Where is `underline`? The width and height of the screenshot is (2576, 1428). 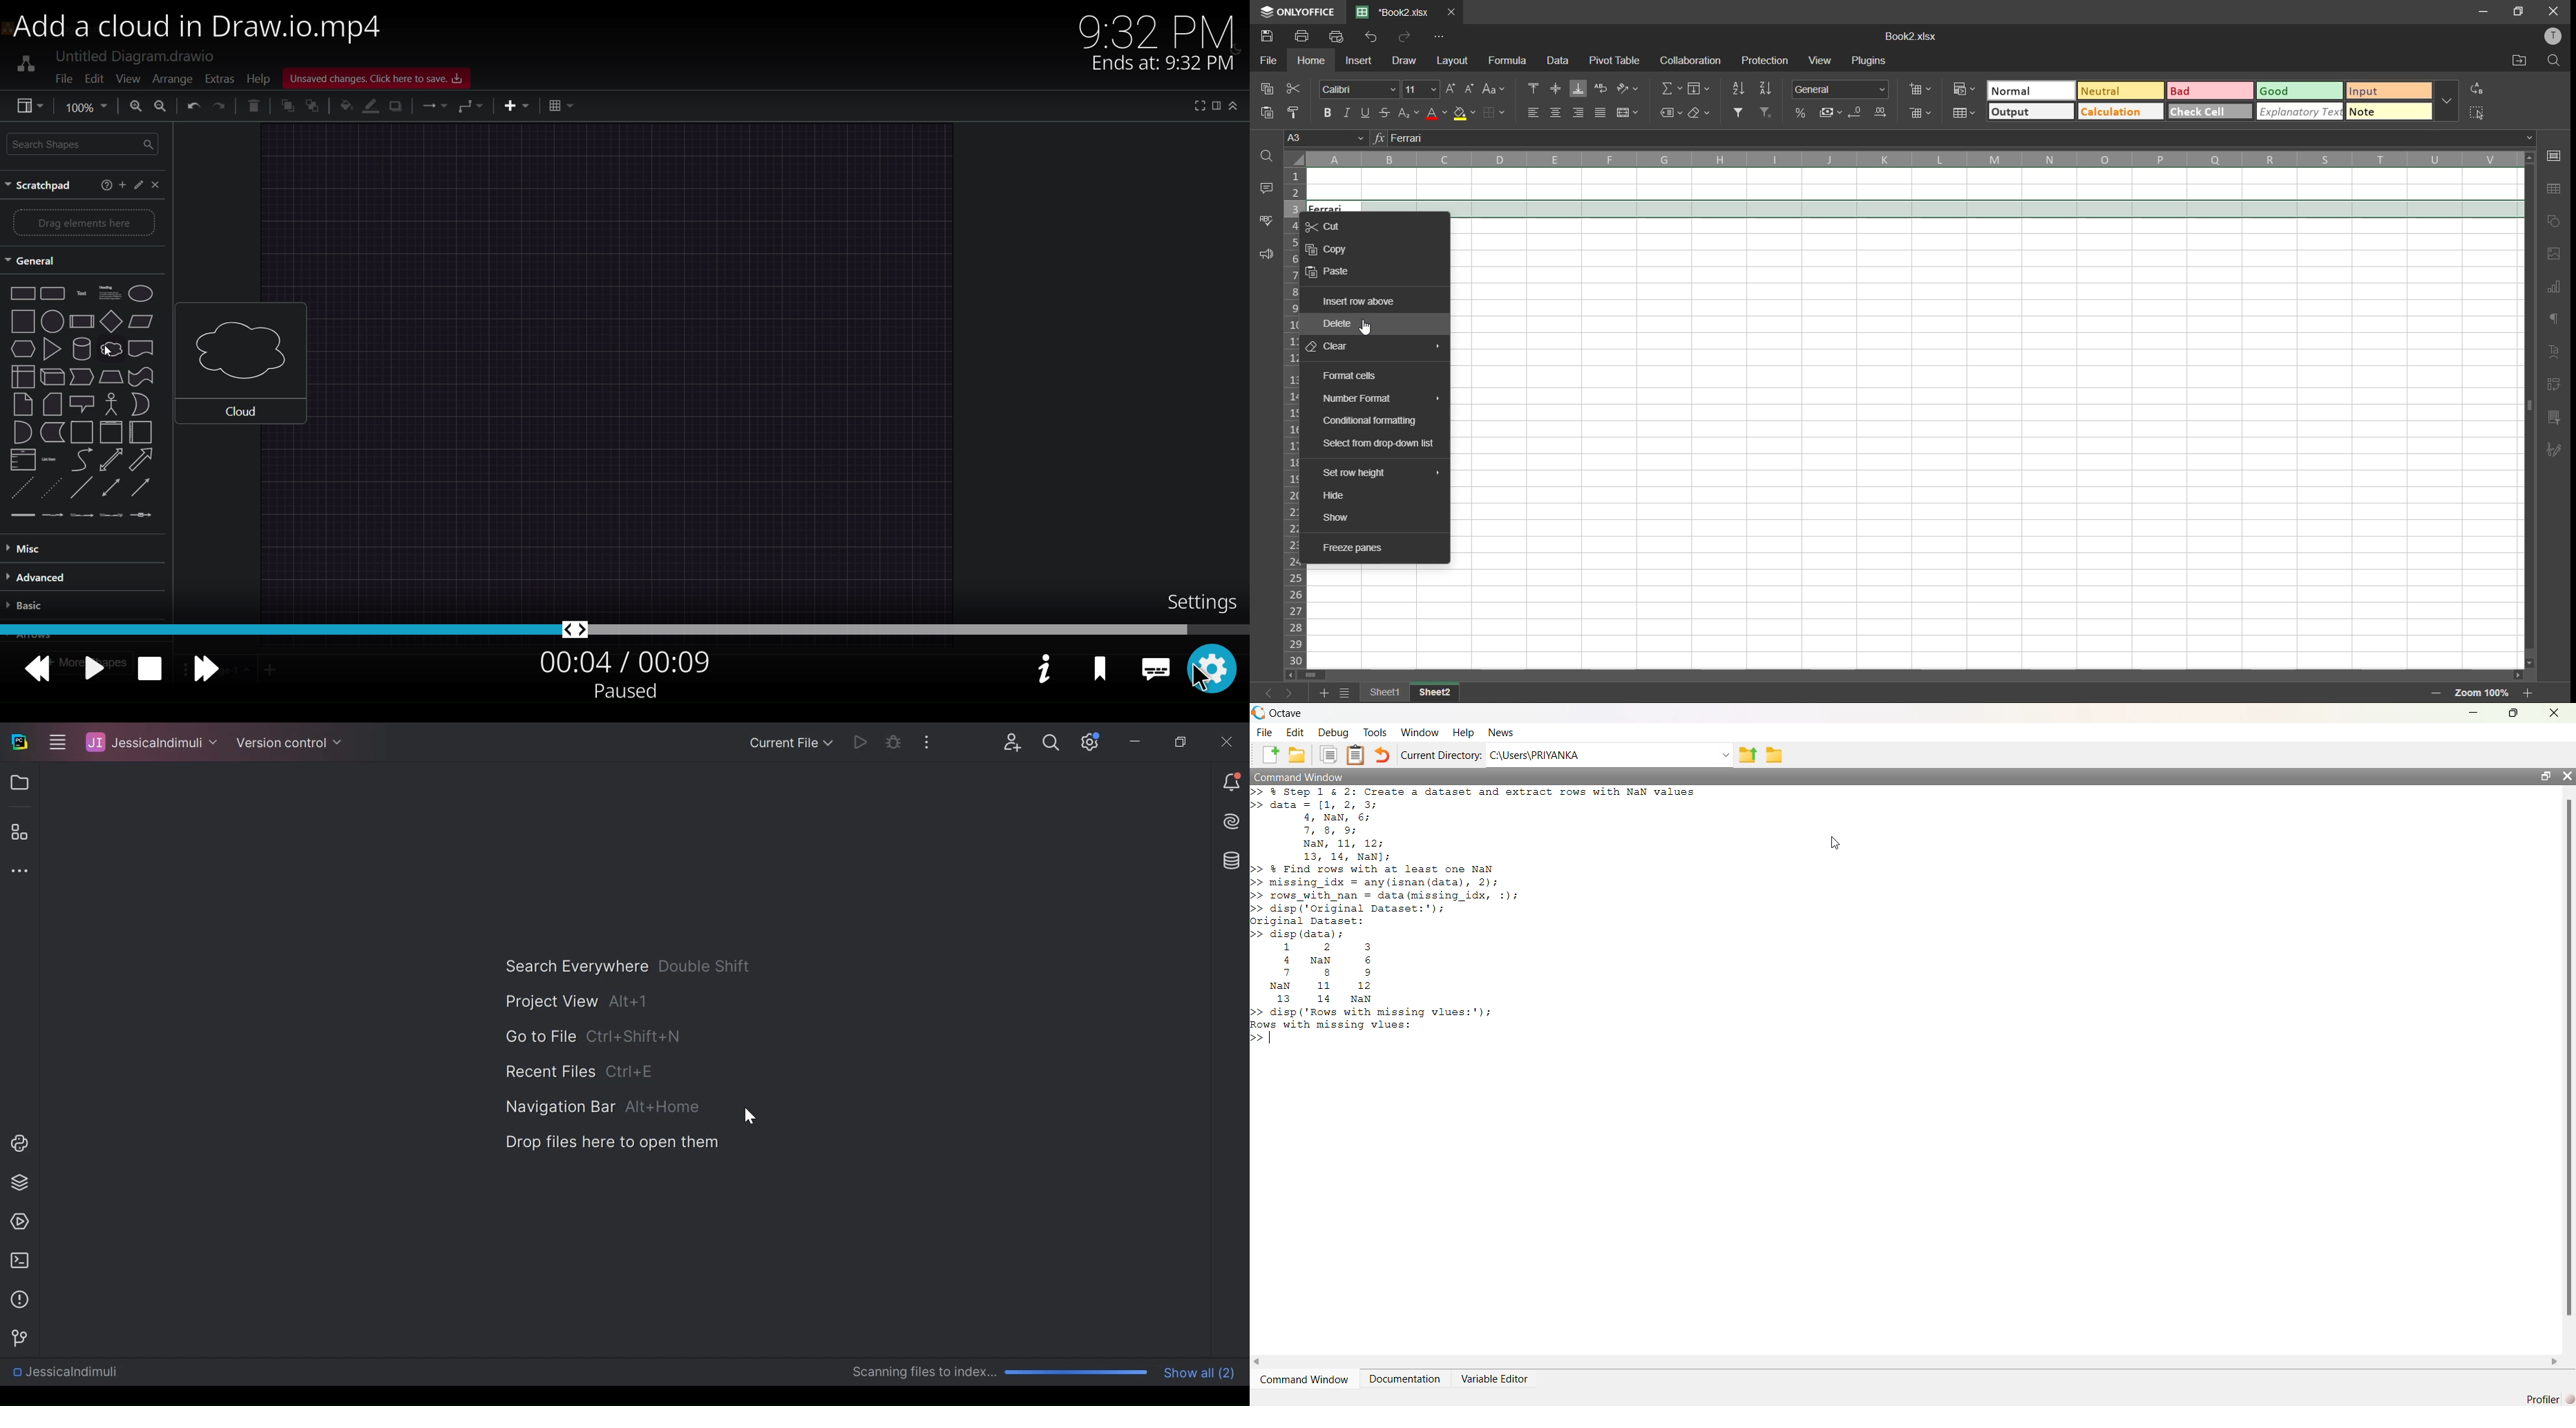
underline is located at coordinates (1369, 112).